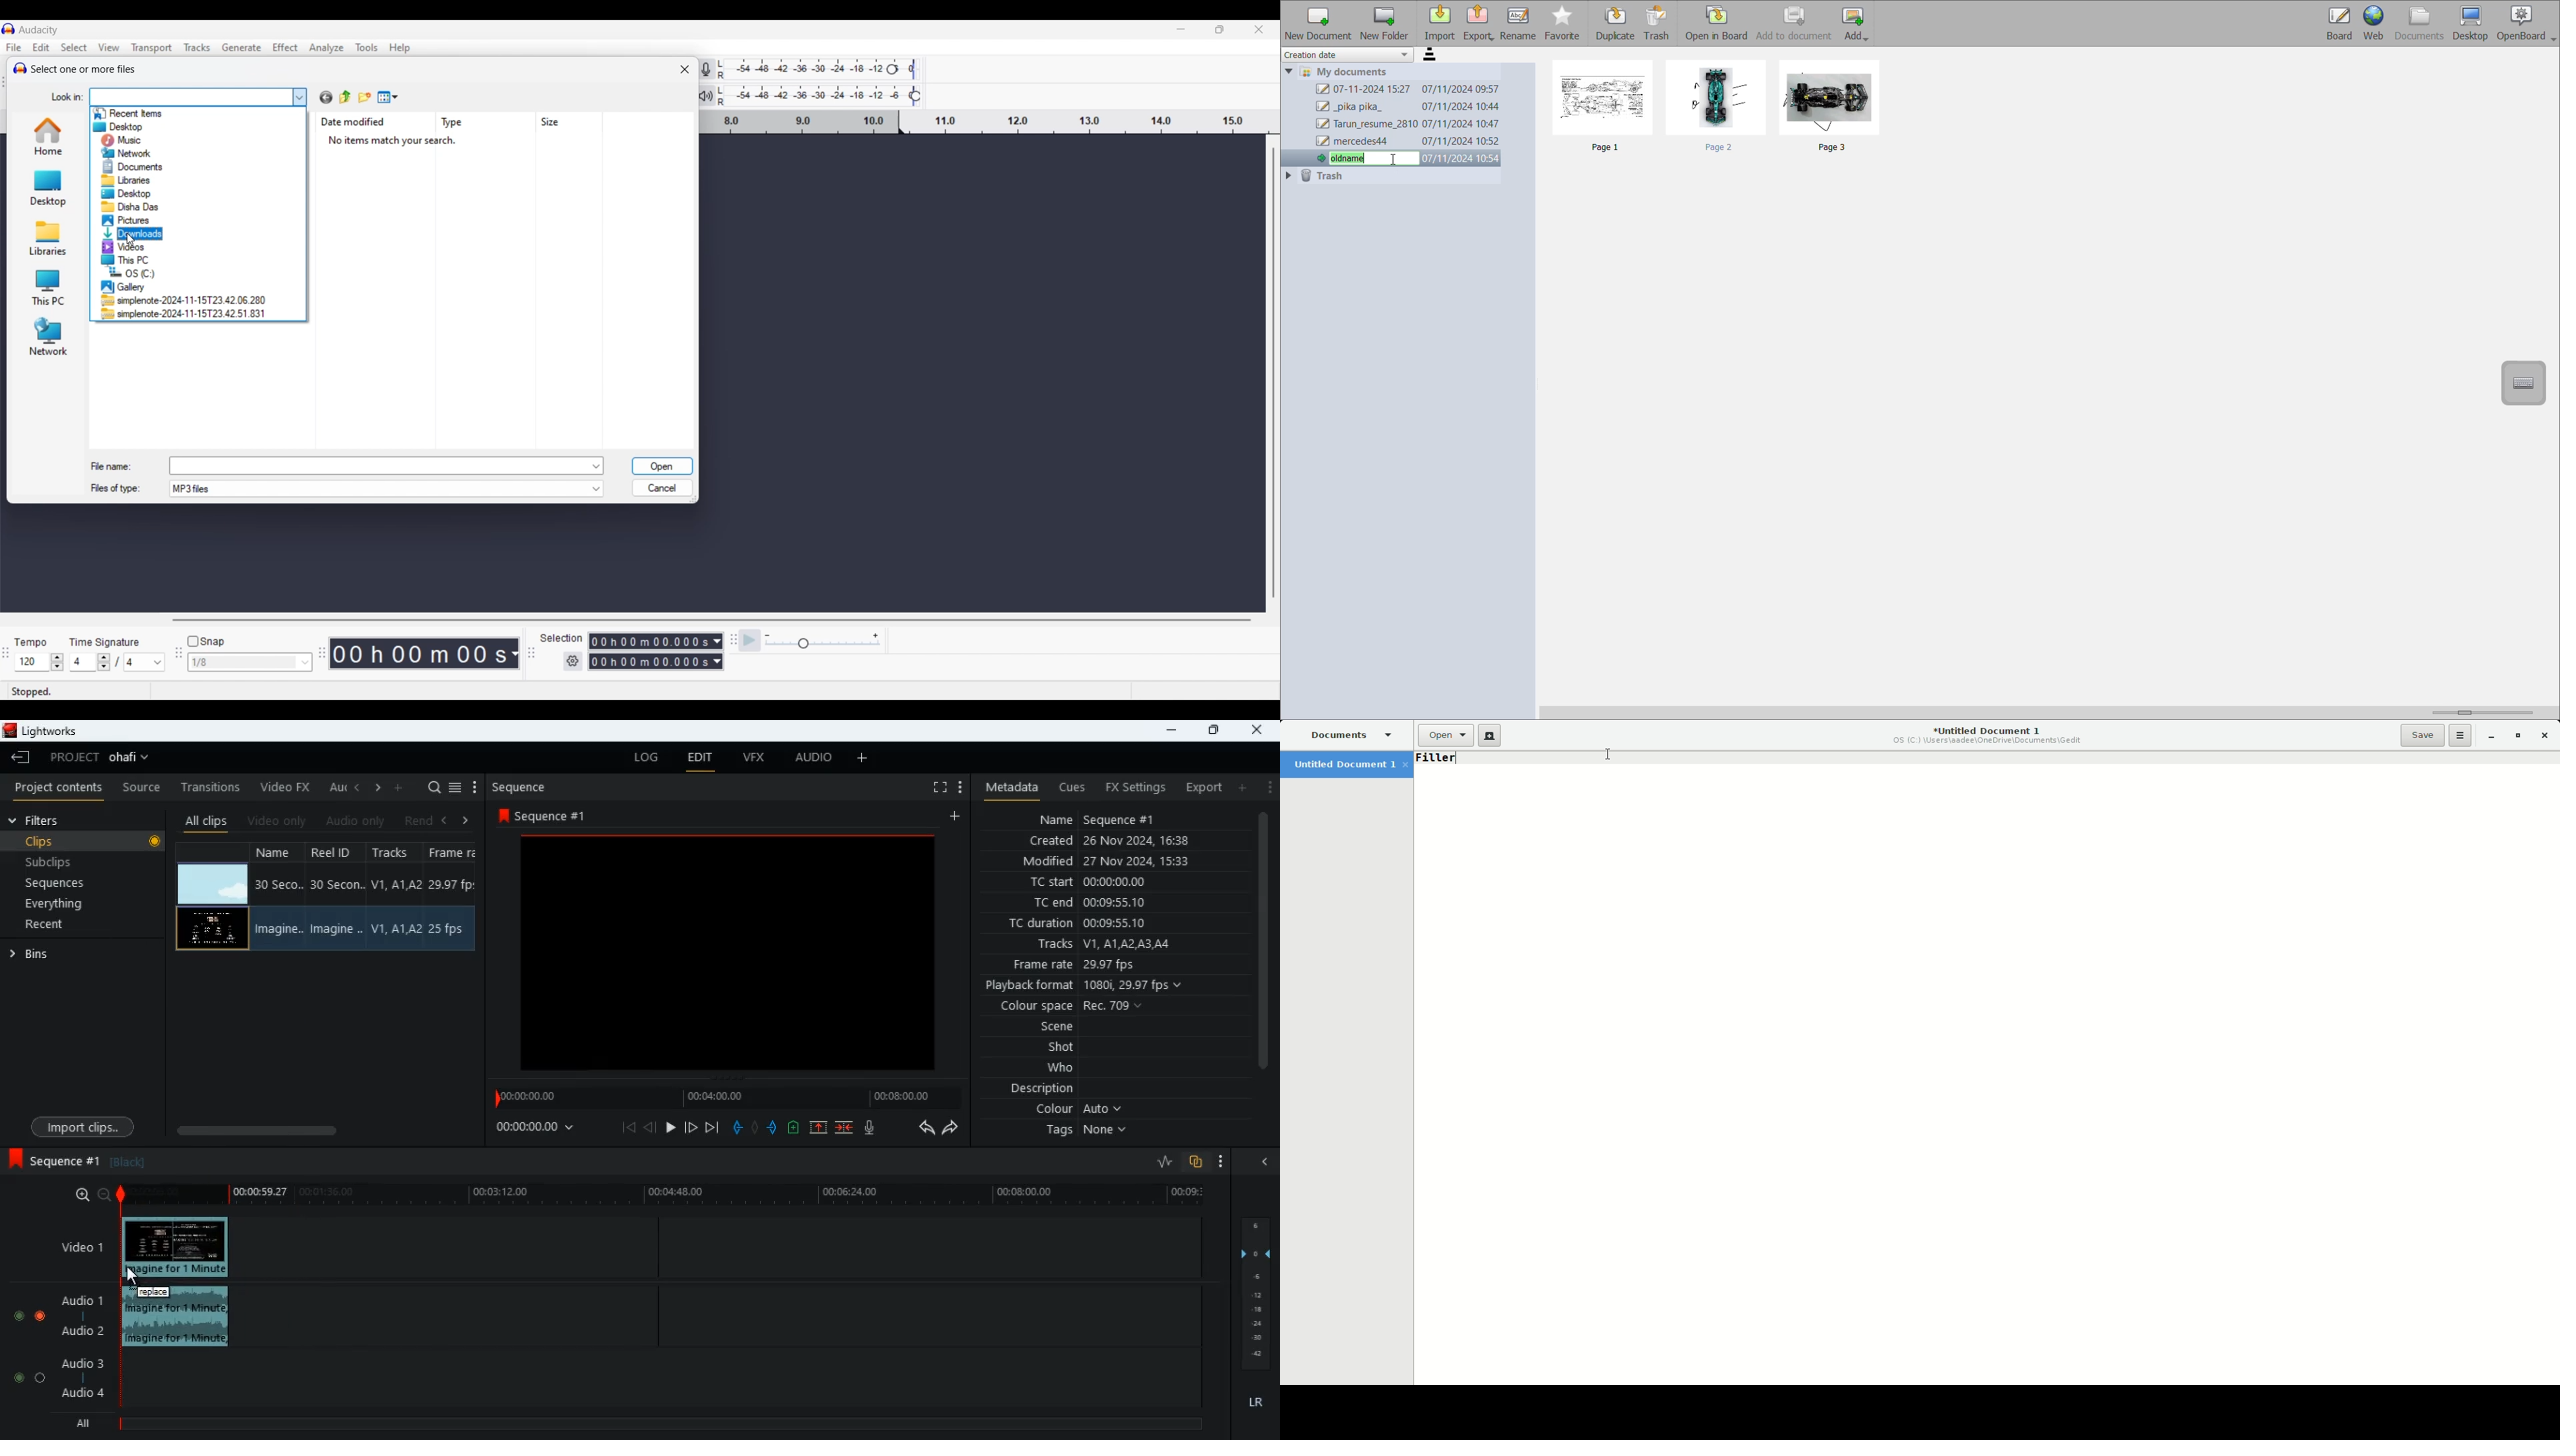 Image resolution: width=2576 pixels, height=1456 pixels. What do you see at coordinates (655, 663) in the screenshot?
I see `00h00m00.000s` at bounding box center [655, 663].